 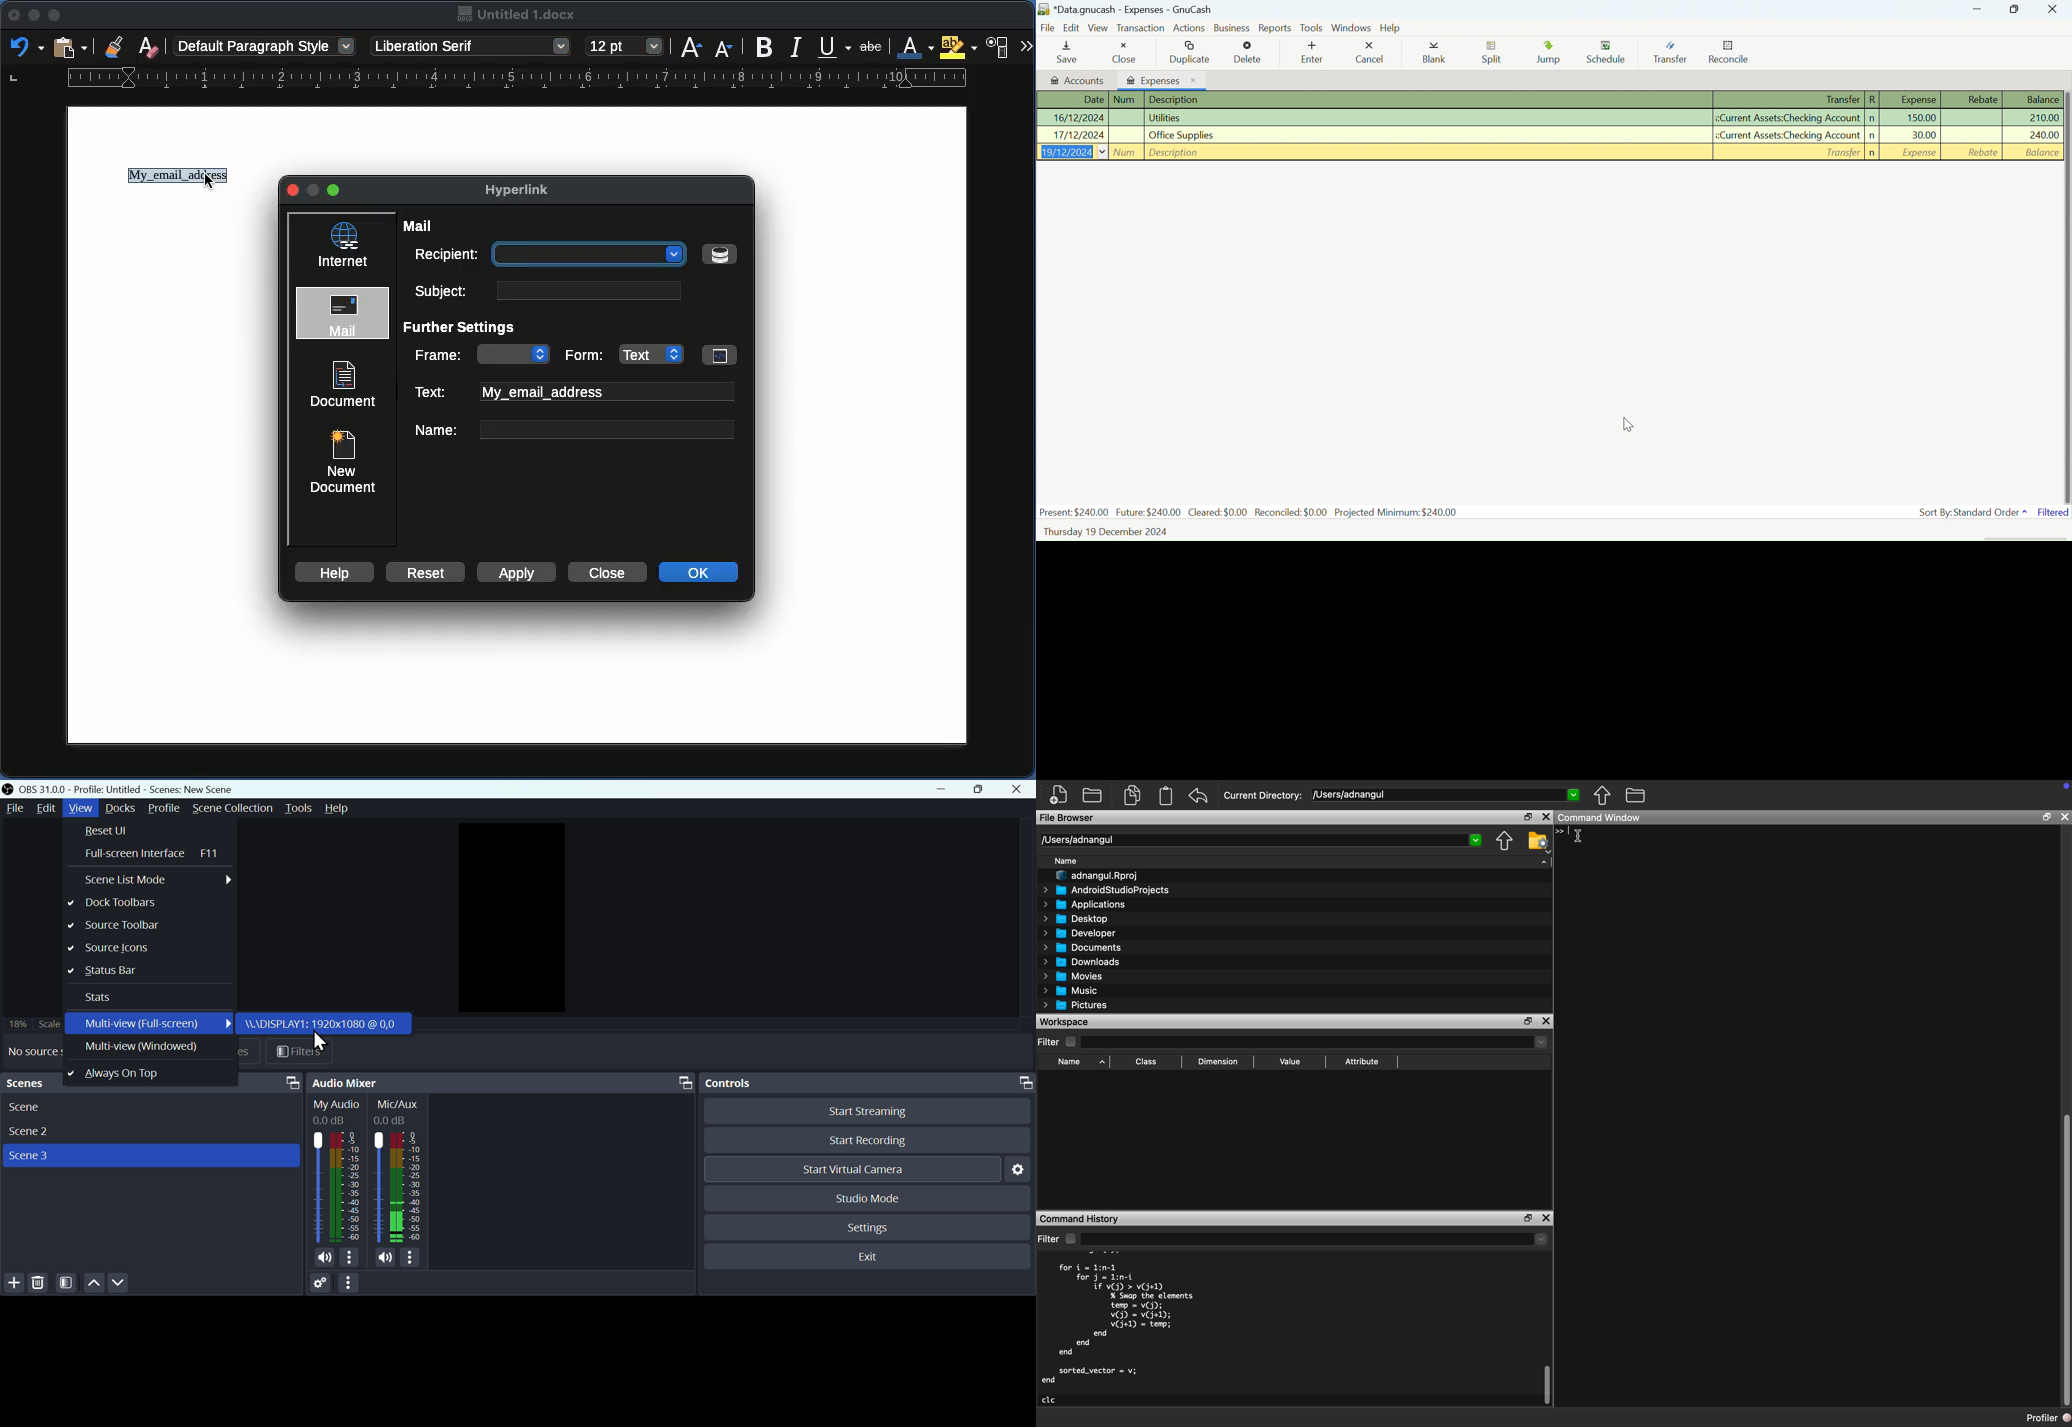 What do you see at coordinates (1495, 54) in the screenshot?
I see `Split` at bounding box center [1495, 54].